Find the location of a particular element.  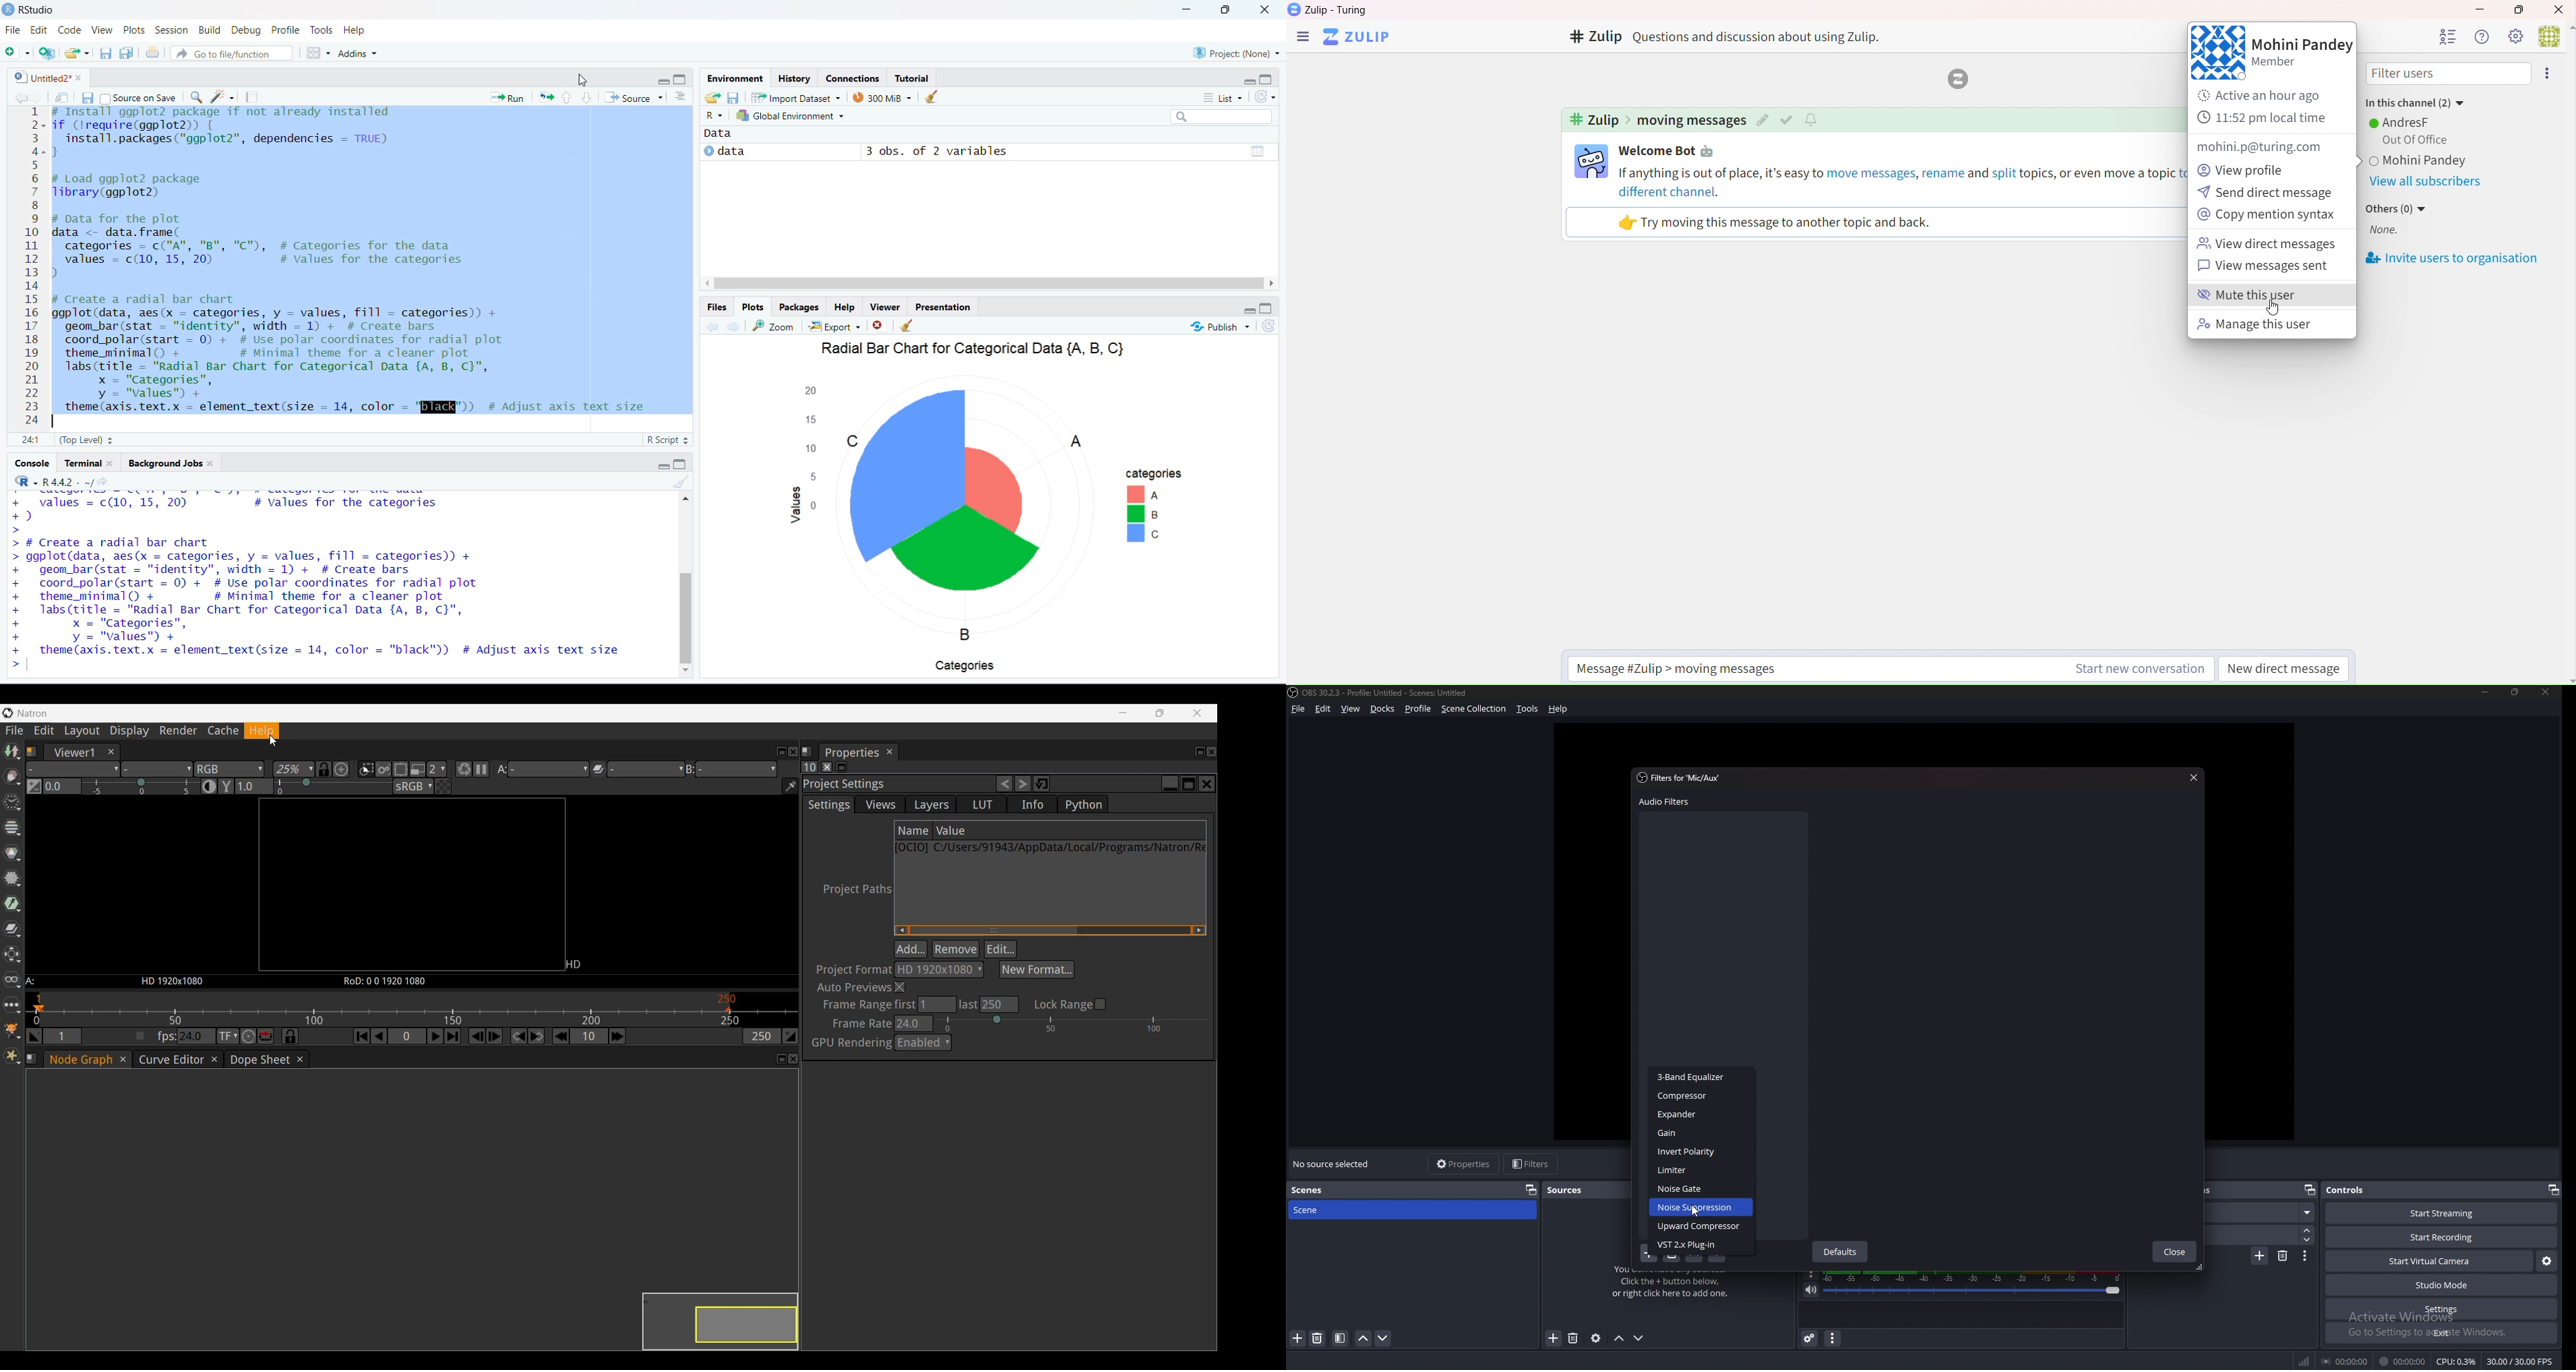

code tools is located at coordinates (222, 97).